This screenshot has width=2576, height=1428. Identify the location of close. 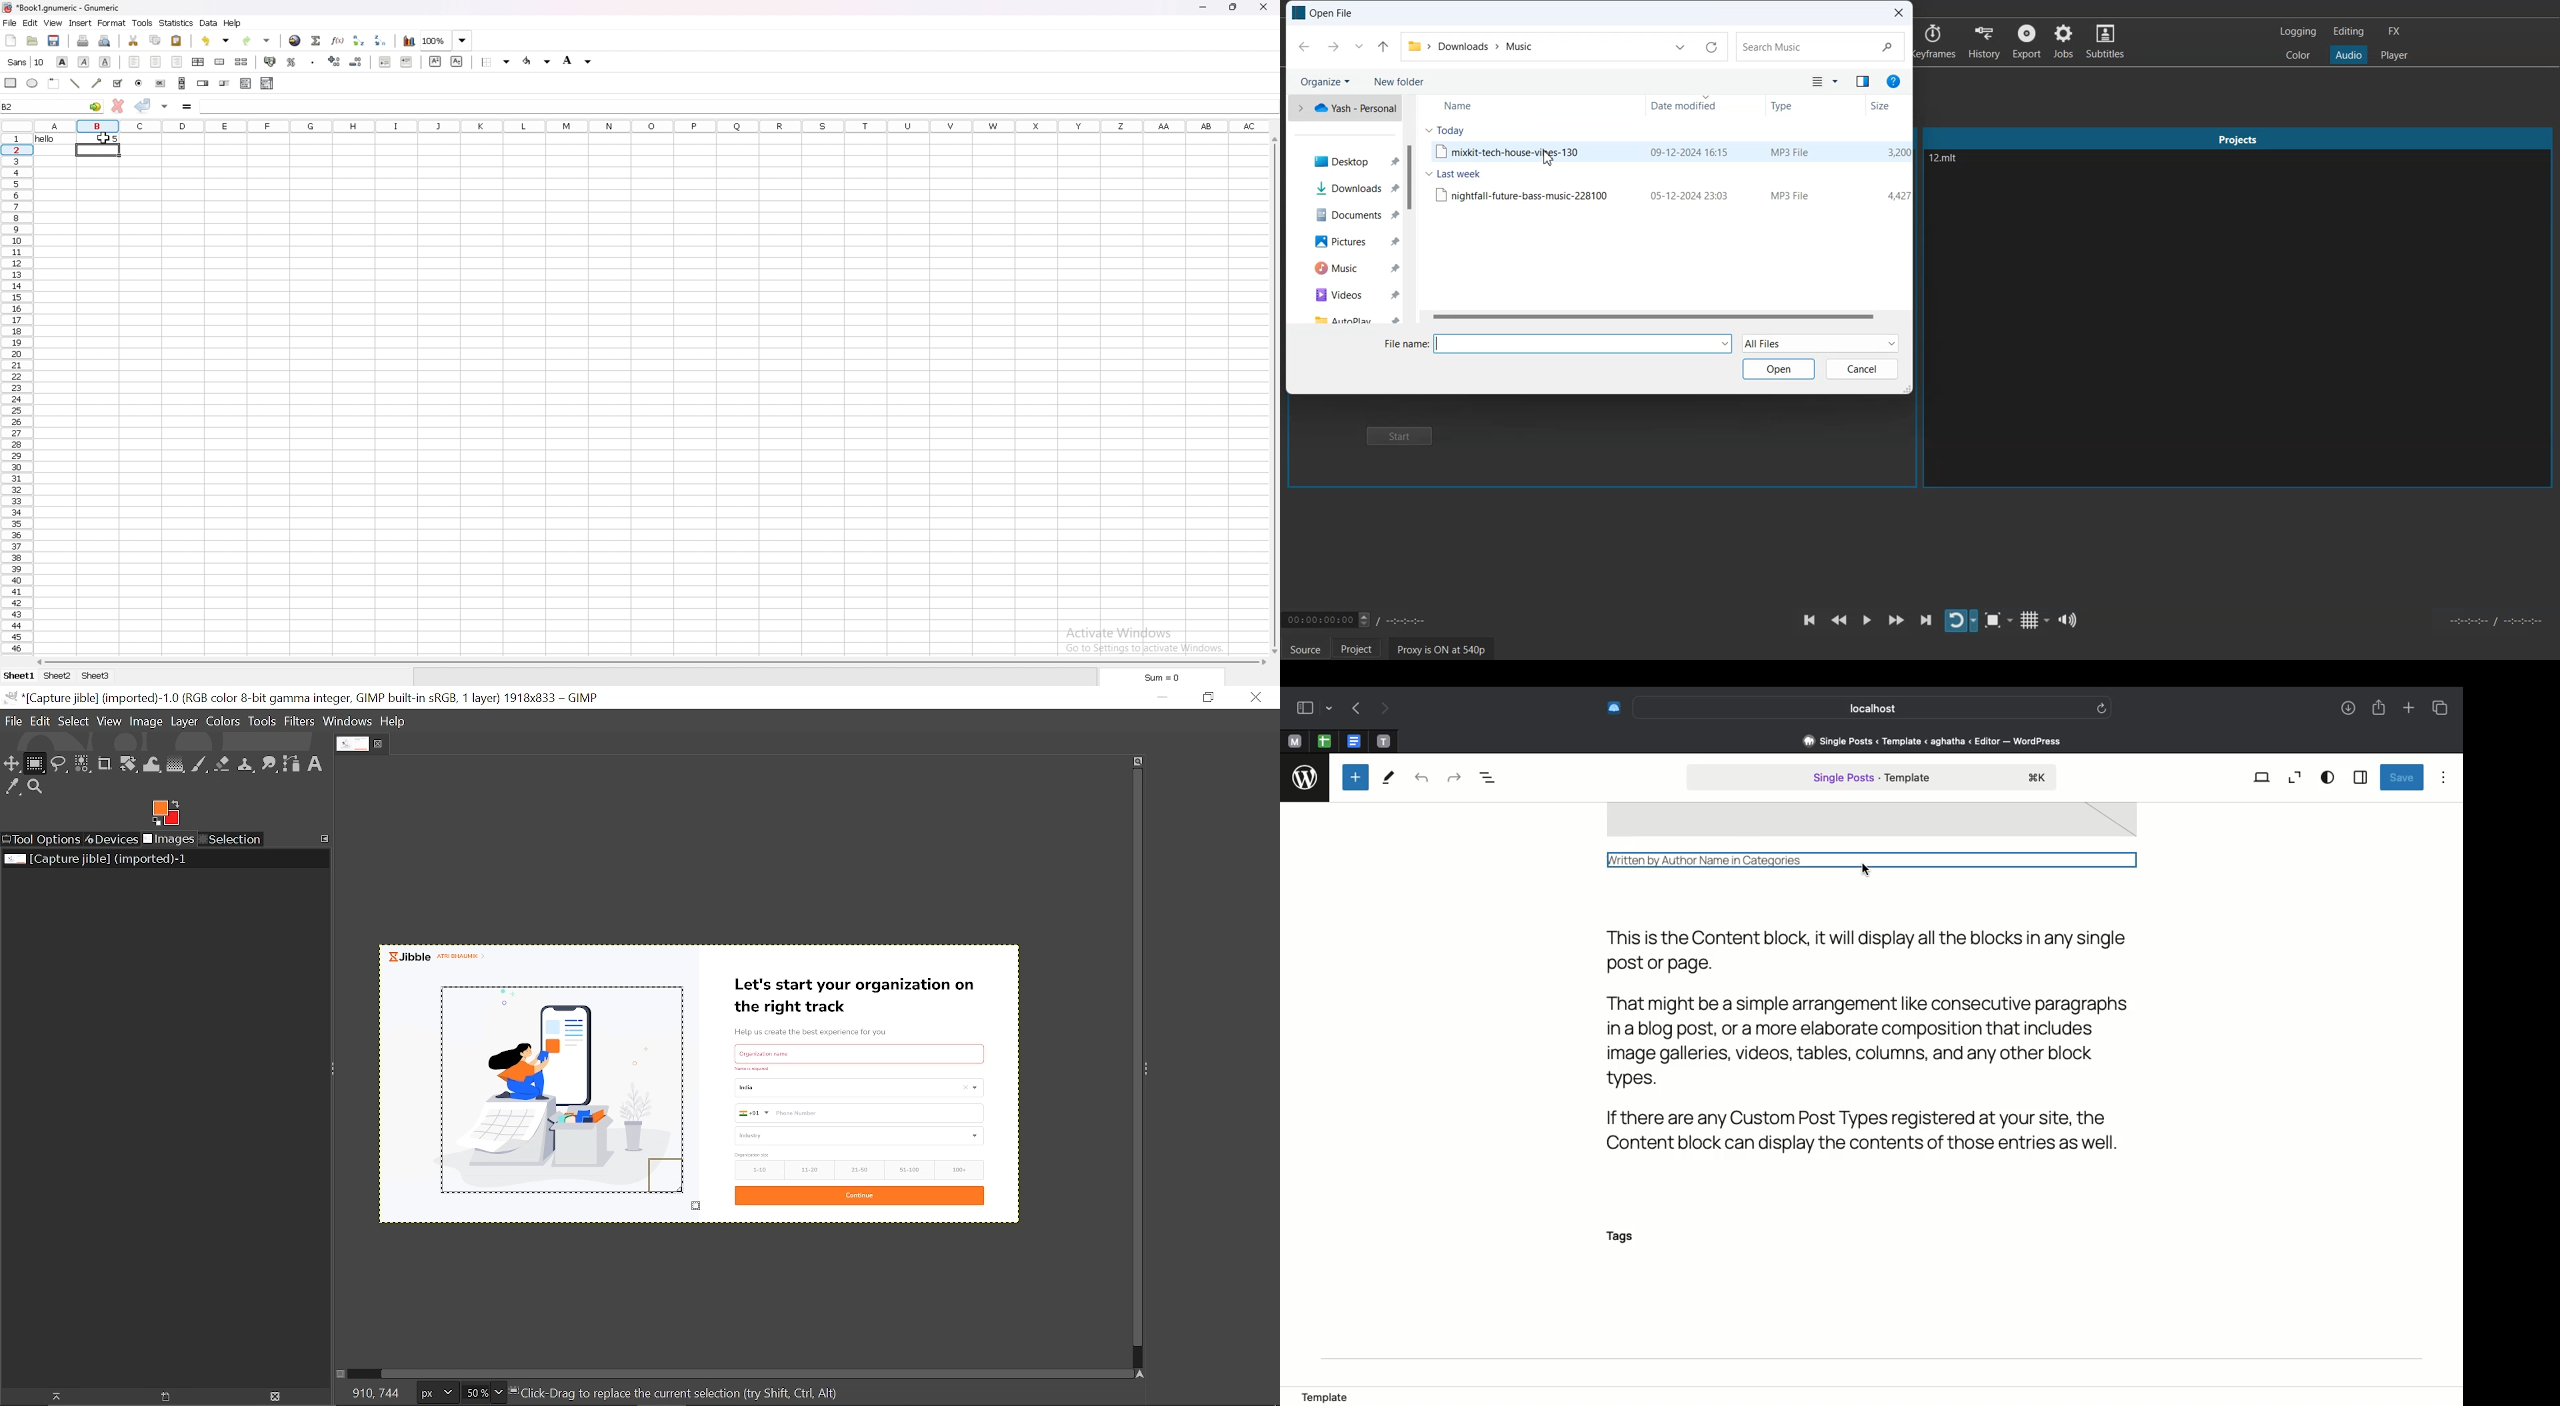
(1263, 7).